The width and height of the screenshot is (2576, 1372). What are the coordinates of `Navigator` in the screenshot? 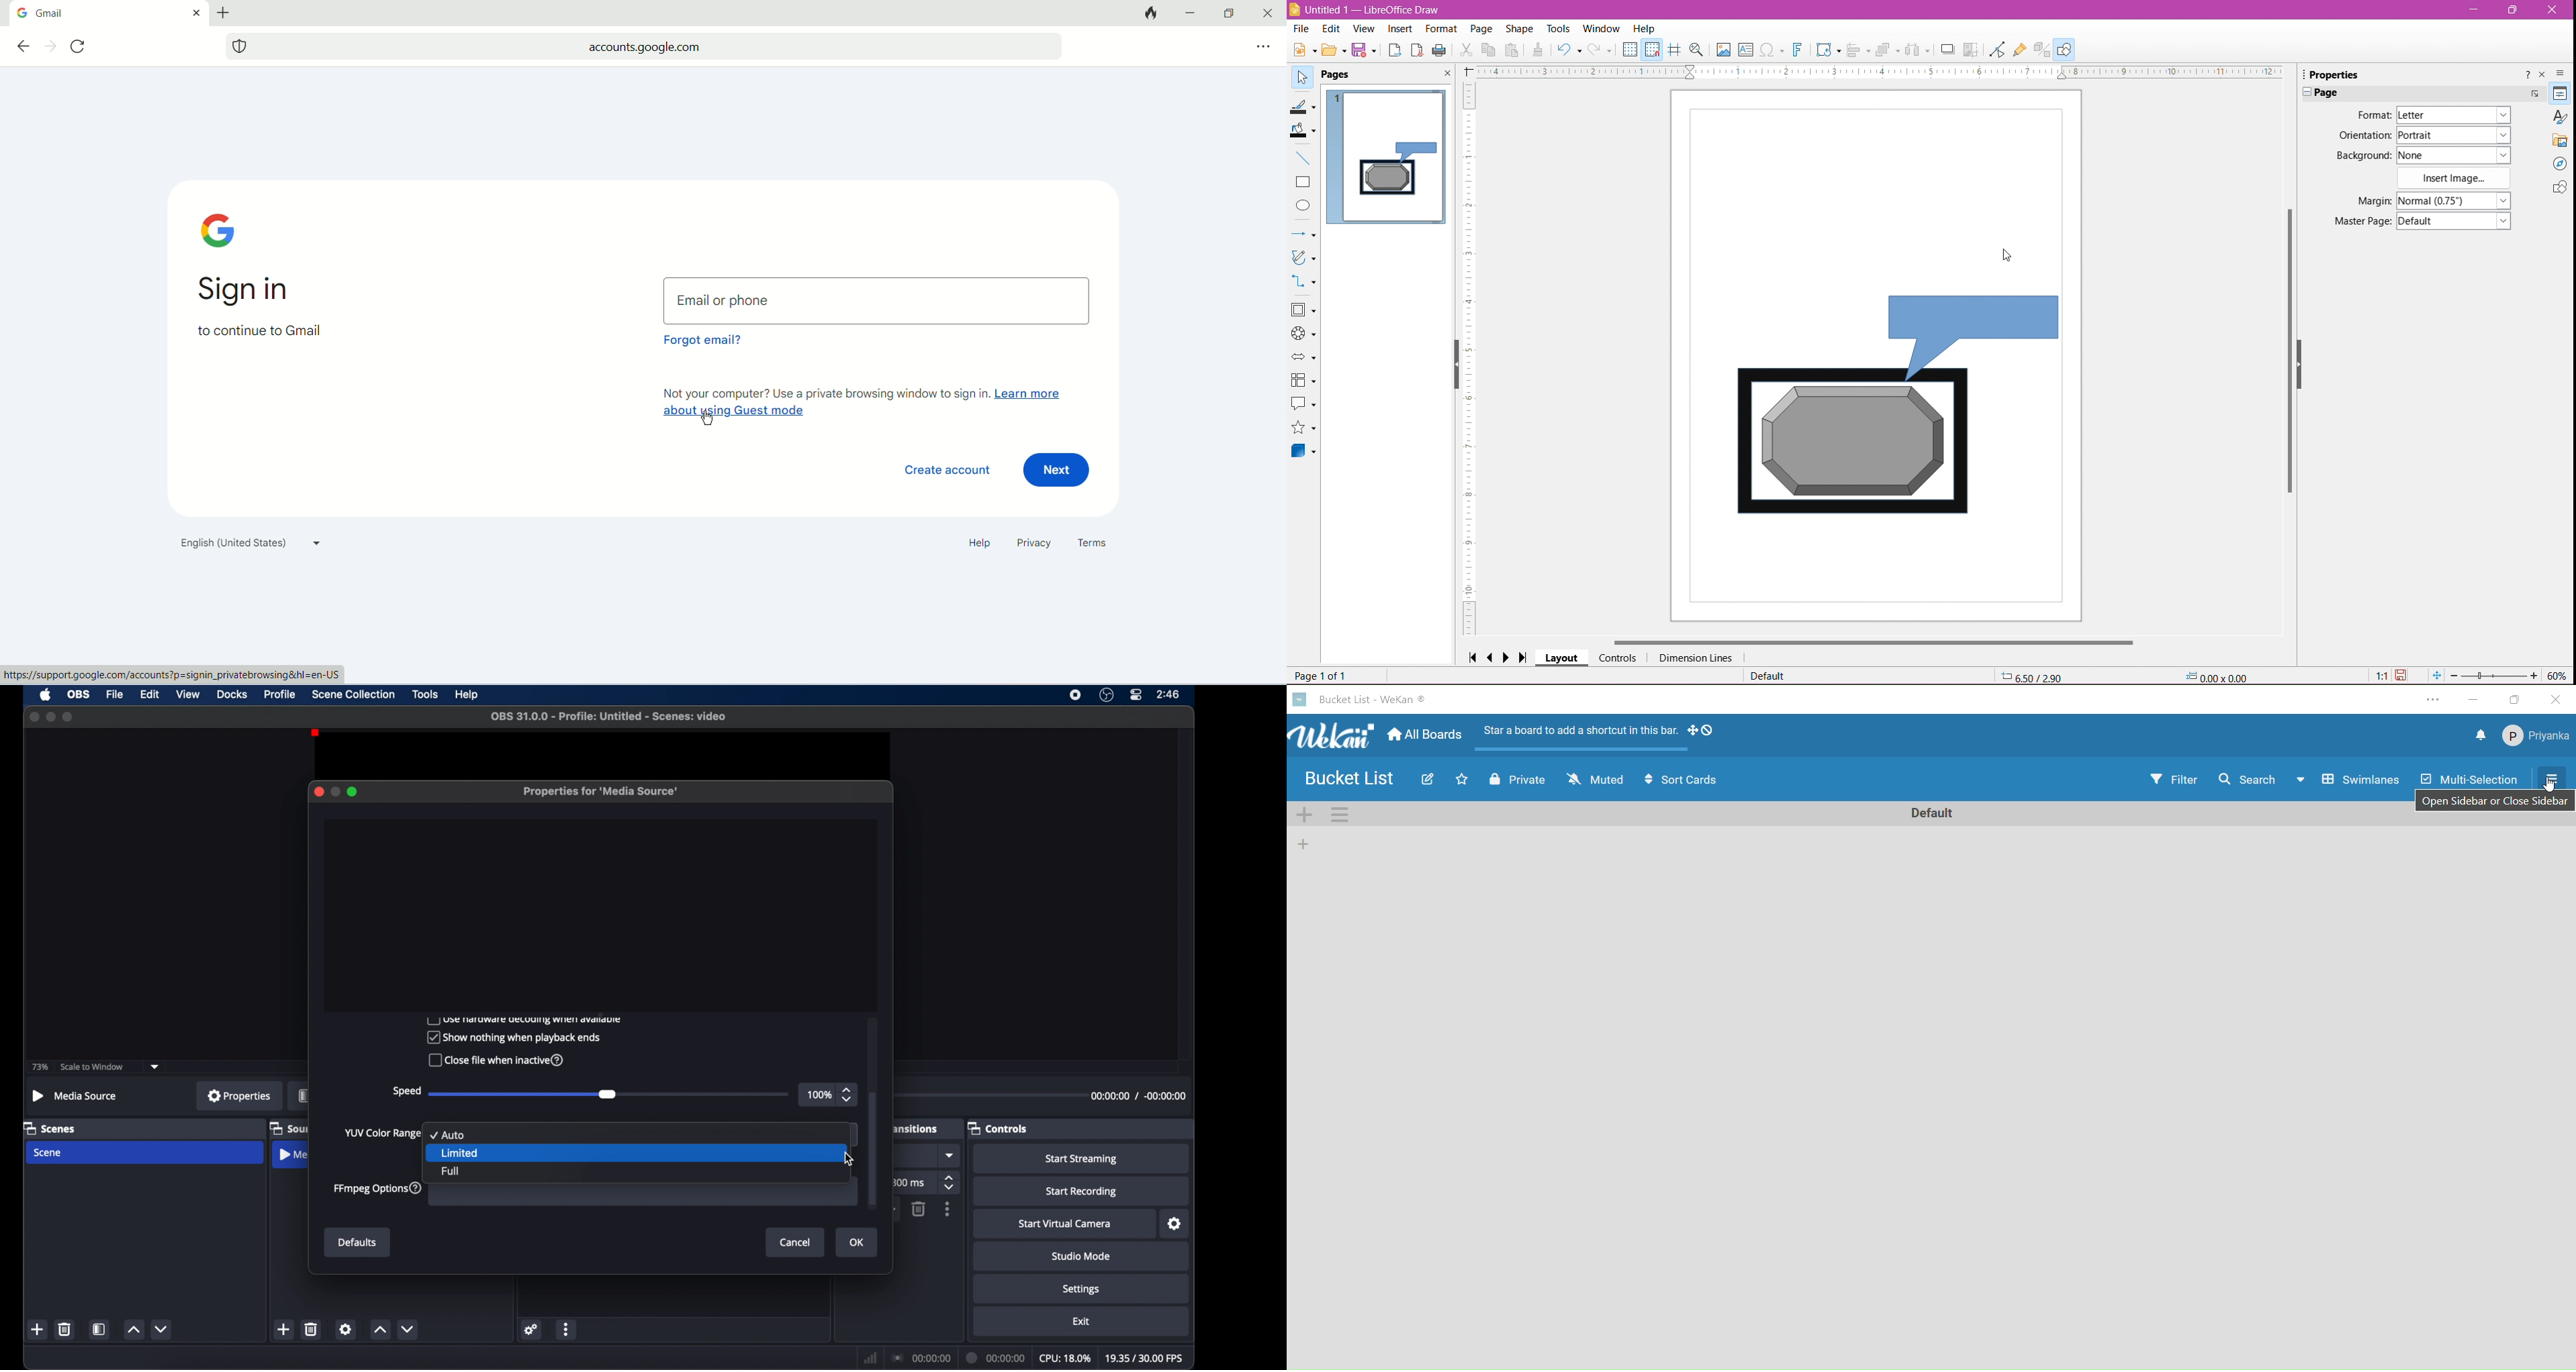 It's located at (2560, 164).